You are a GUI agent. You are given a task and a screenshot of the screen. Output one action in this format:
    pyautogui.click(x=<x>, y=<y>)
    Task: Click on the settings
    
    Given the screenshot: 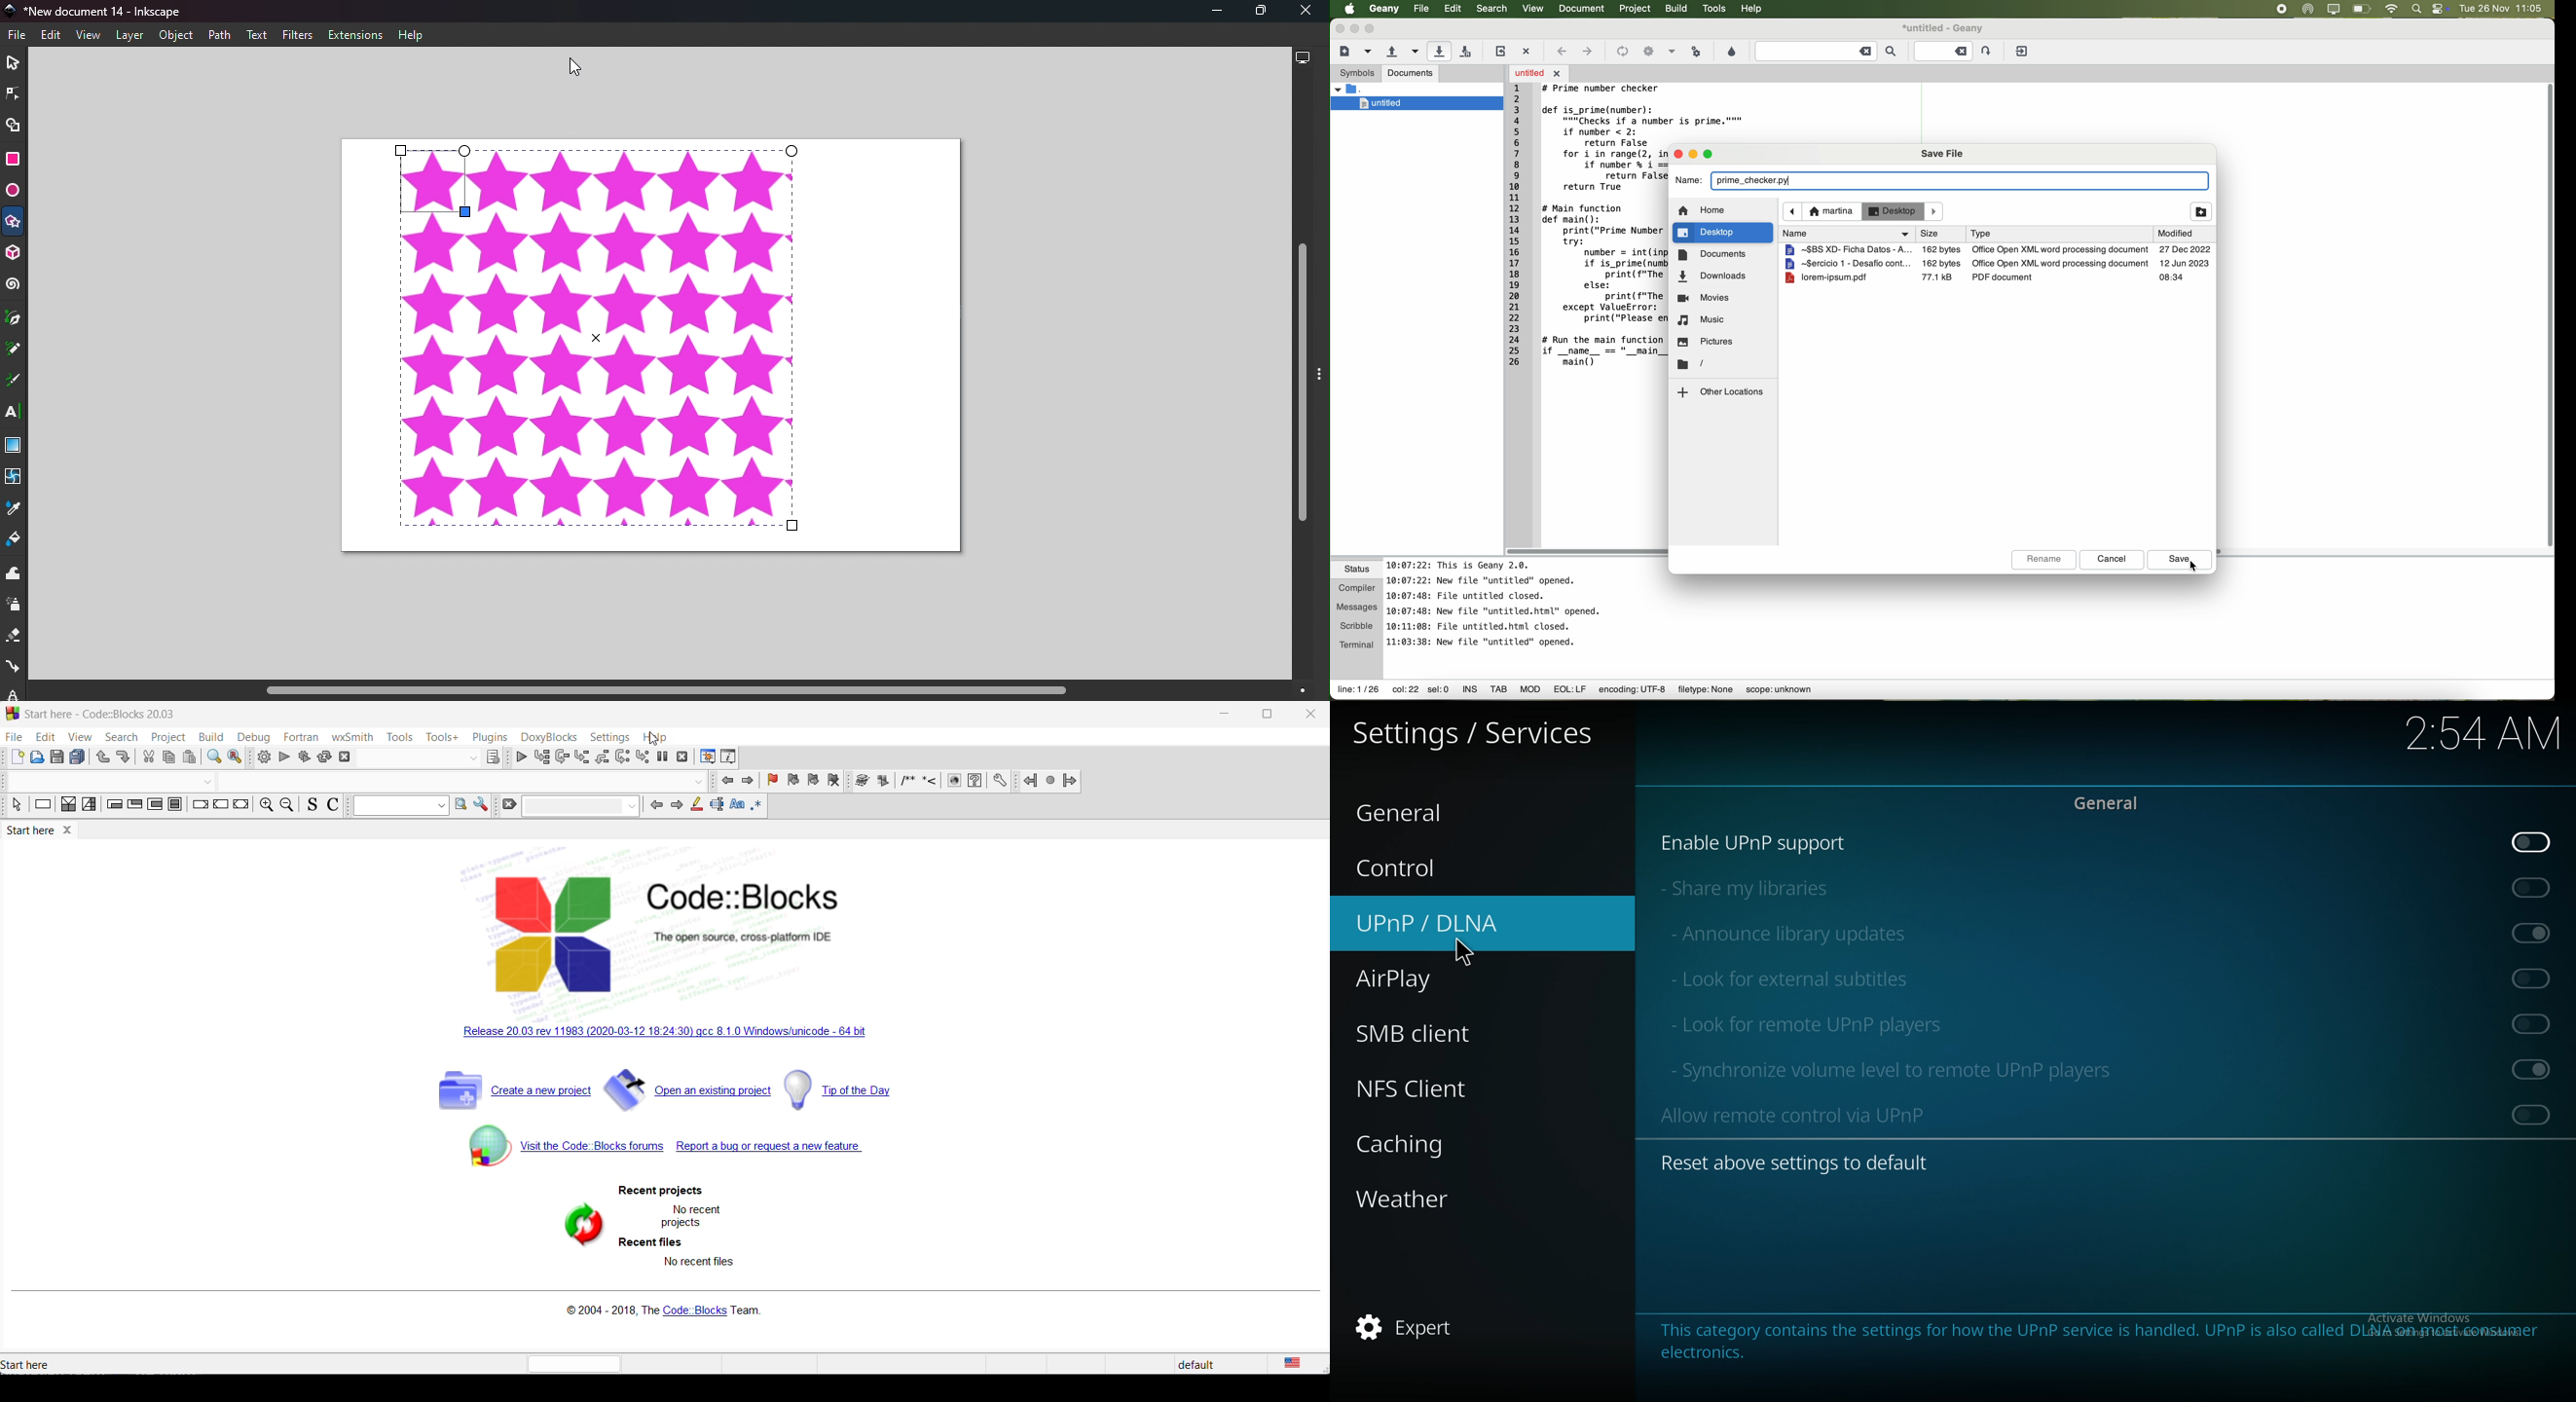 What is the action you would take?
    pyautogui.click(x=1000, y=782)
    